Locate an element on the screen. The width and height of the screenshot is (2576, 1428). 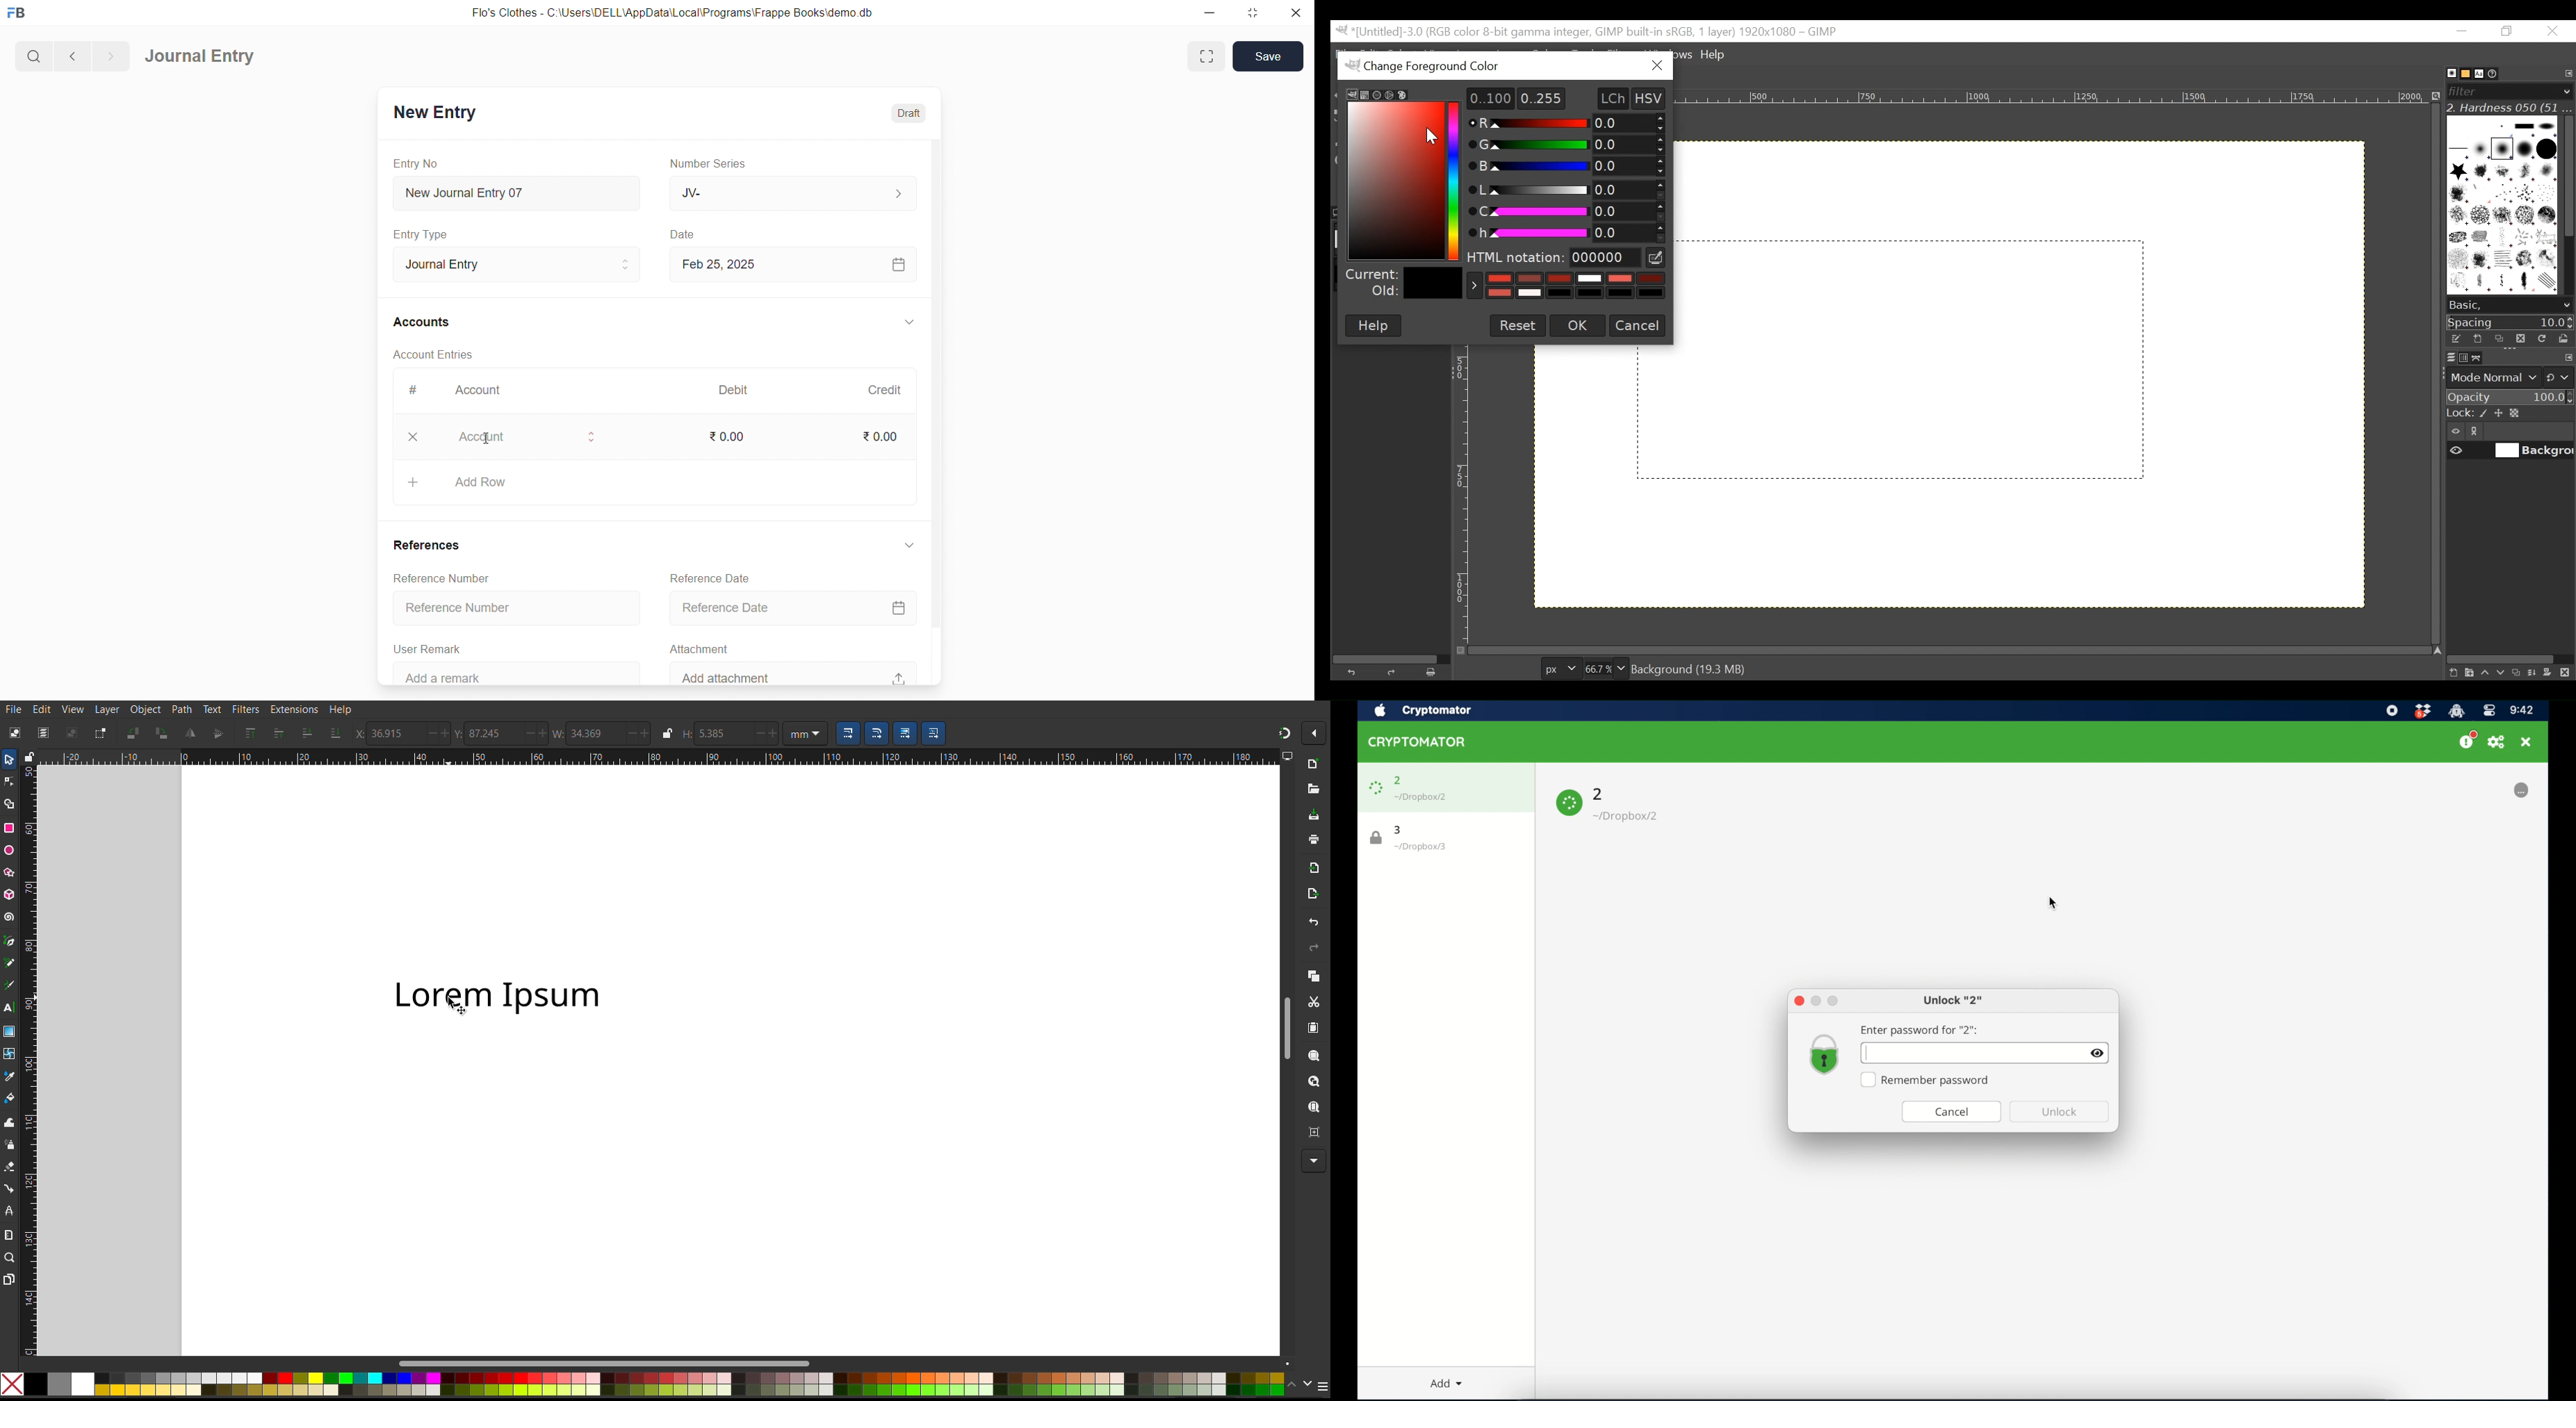
Help is located at coordinates (1715, 56).